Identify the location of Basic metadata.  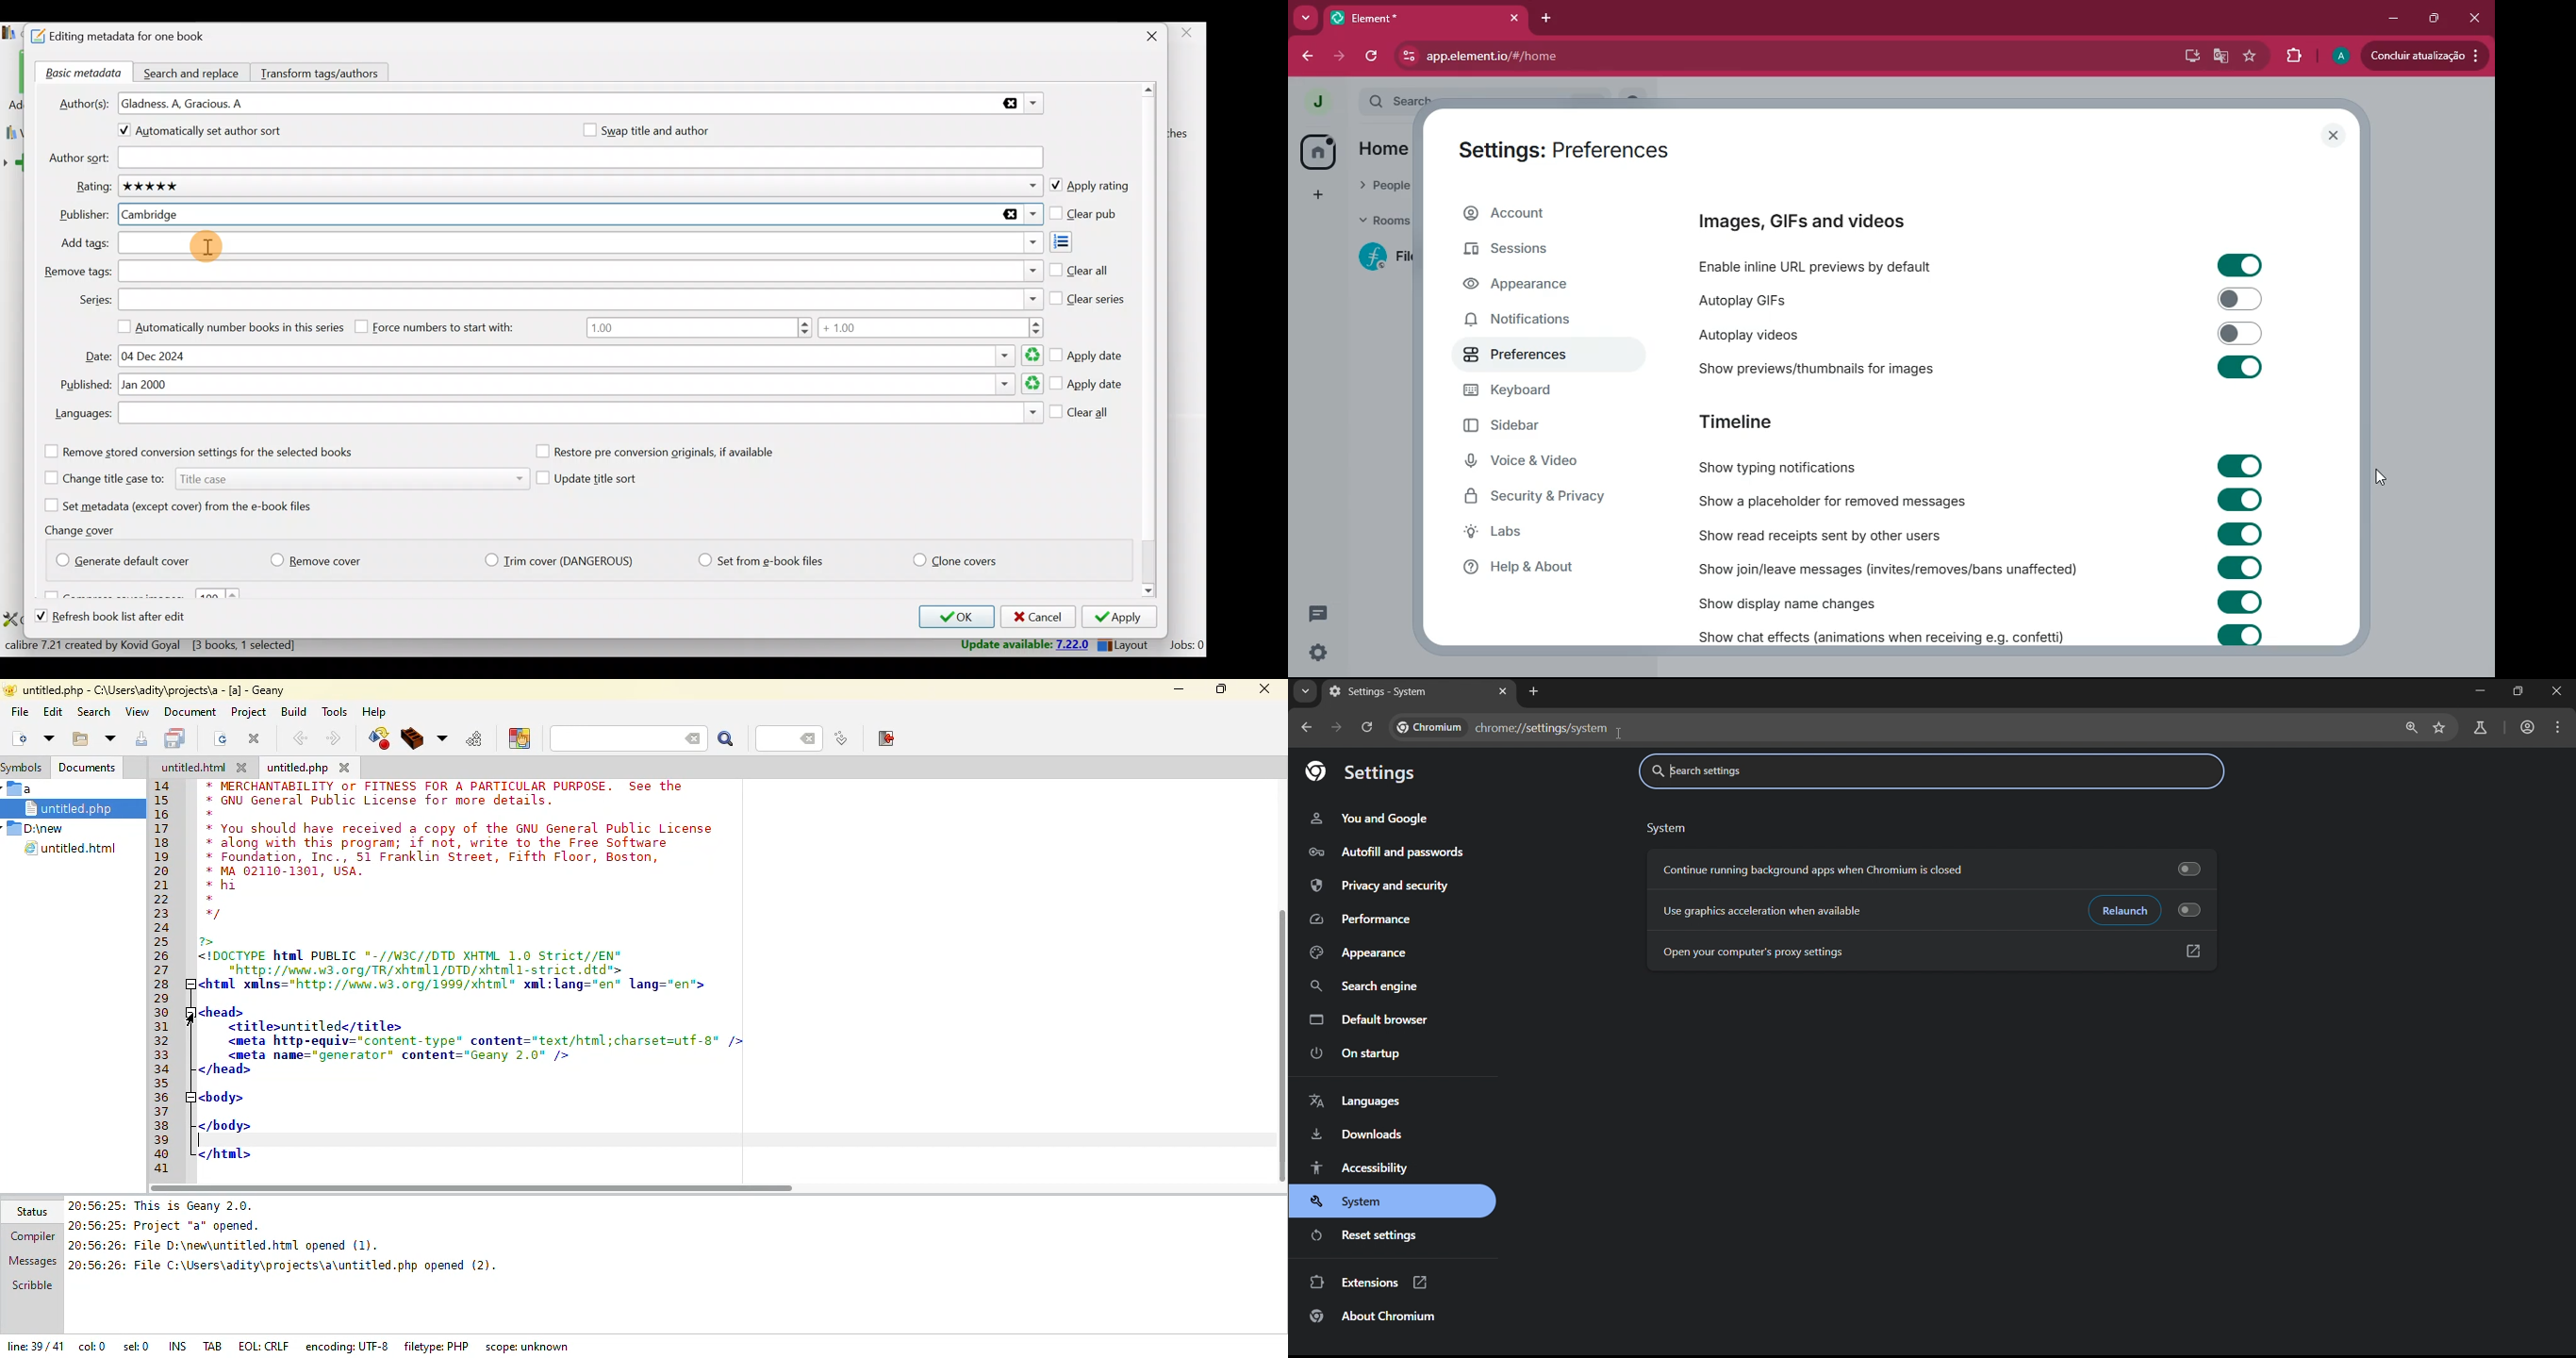
(80, 74).